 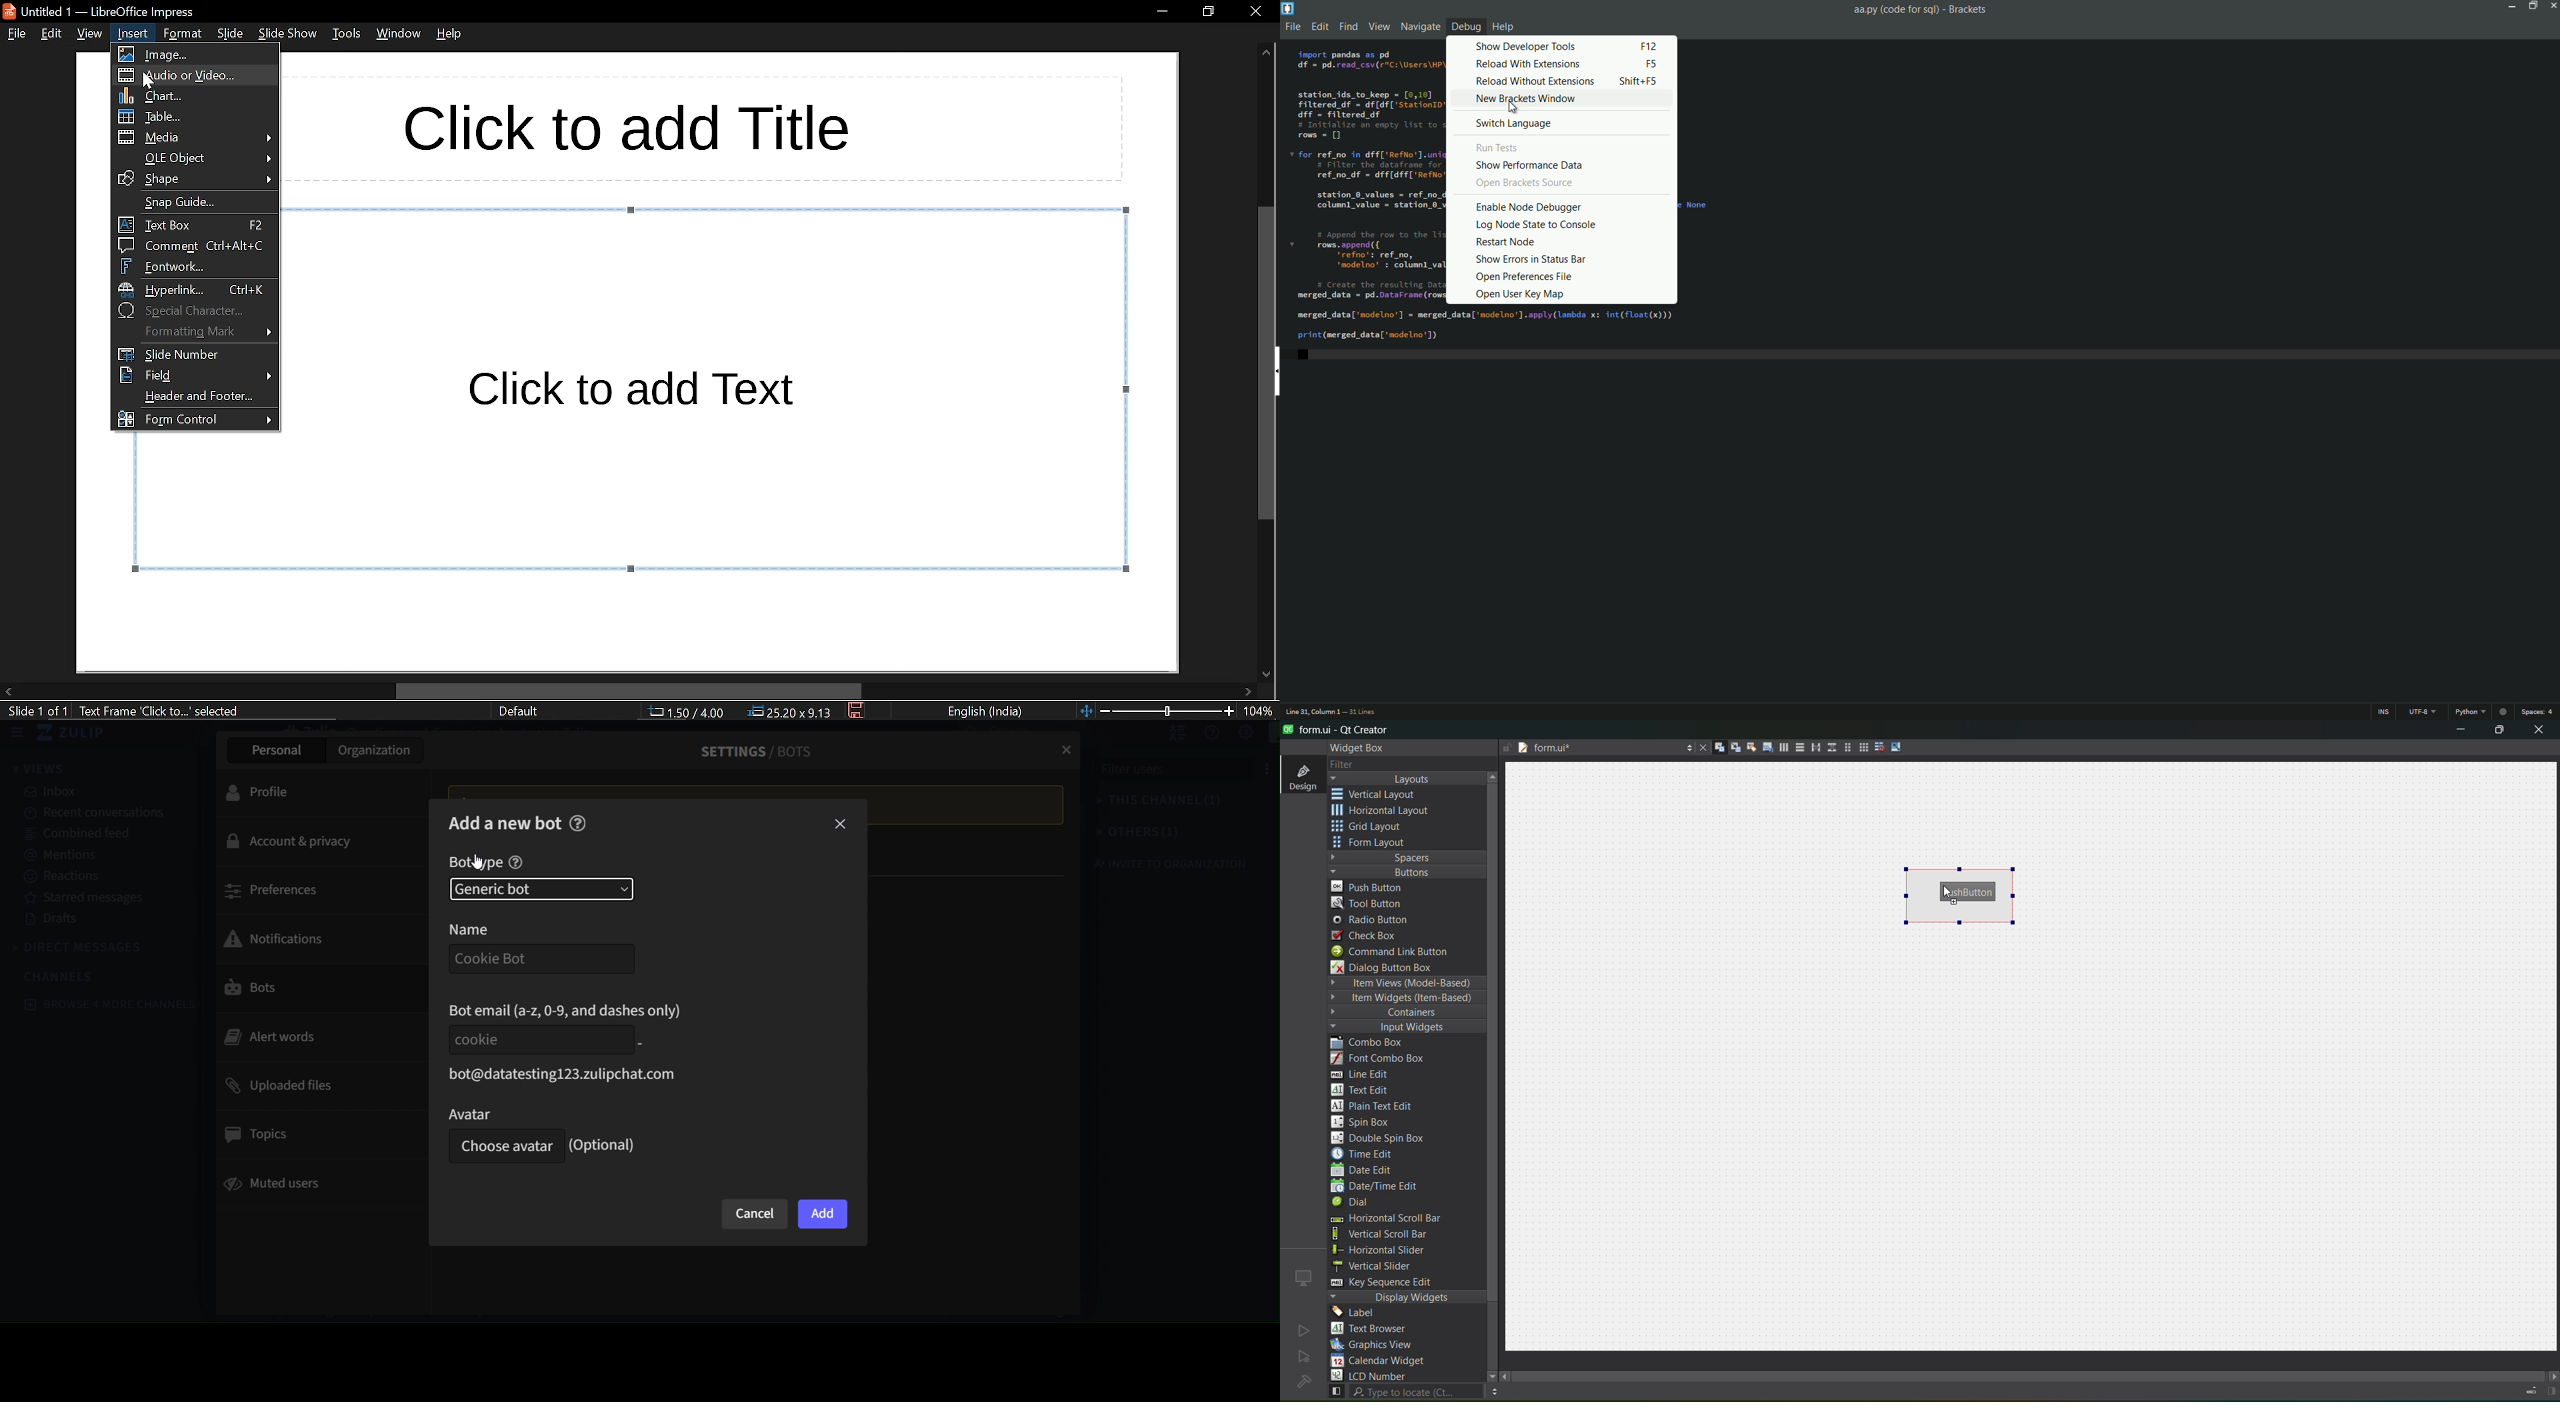 I want to click on maximize, so click(x=2533, y=6).